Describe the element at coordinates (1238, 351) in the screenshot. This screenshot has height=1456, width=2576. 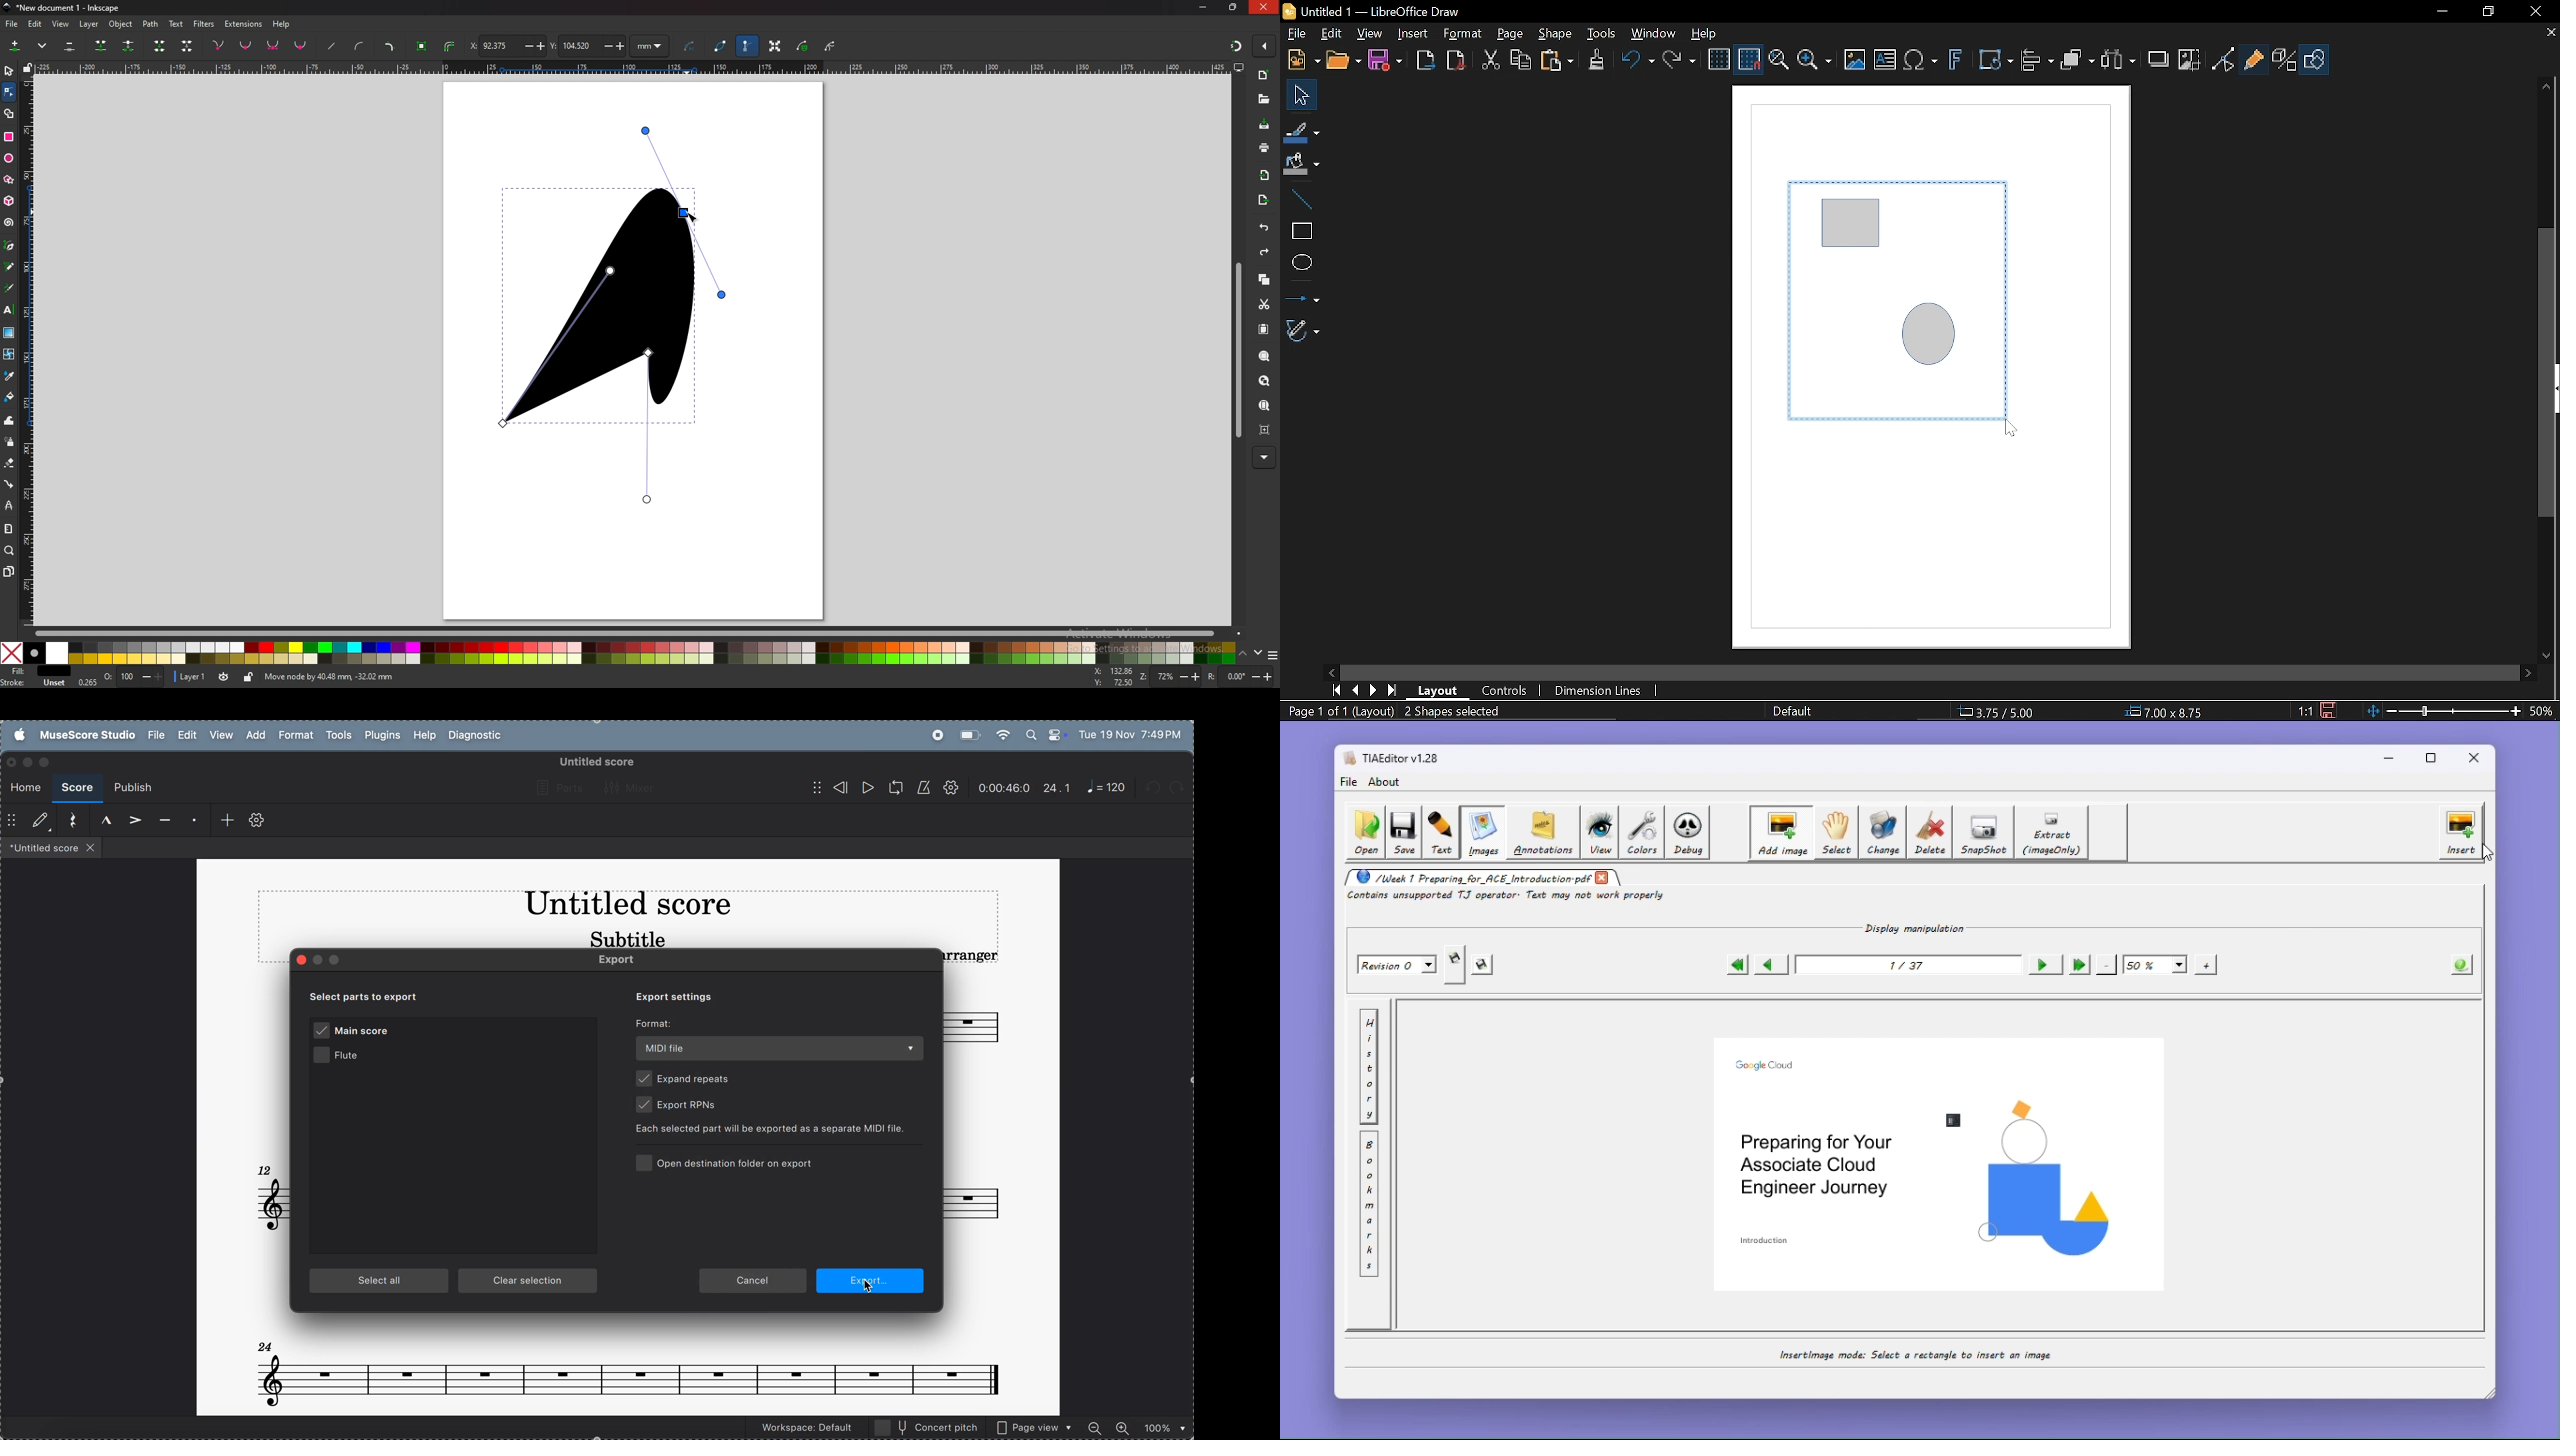
I see `scroll bar` at that location.